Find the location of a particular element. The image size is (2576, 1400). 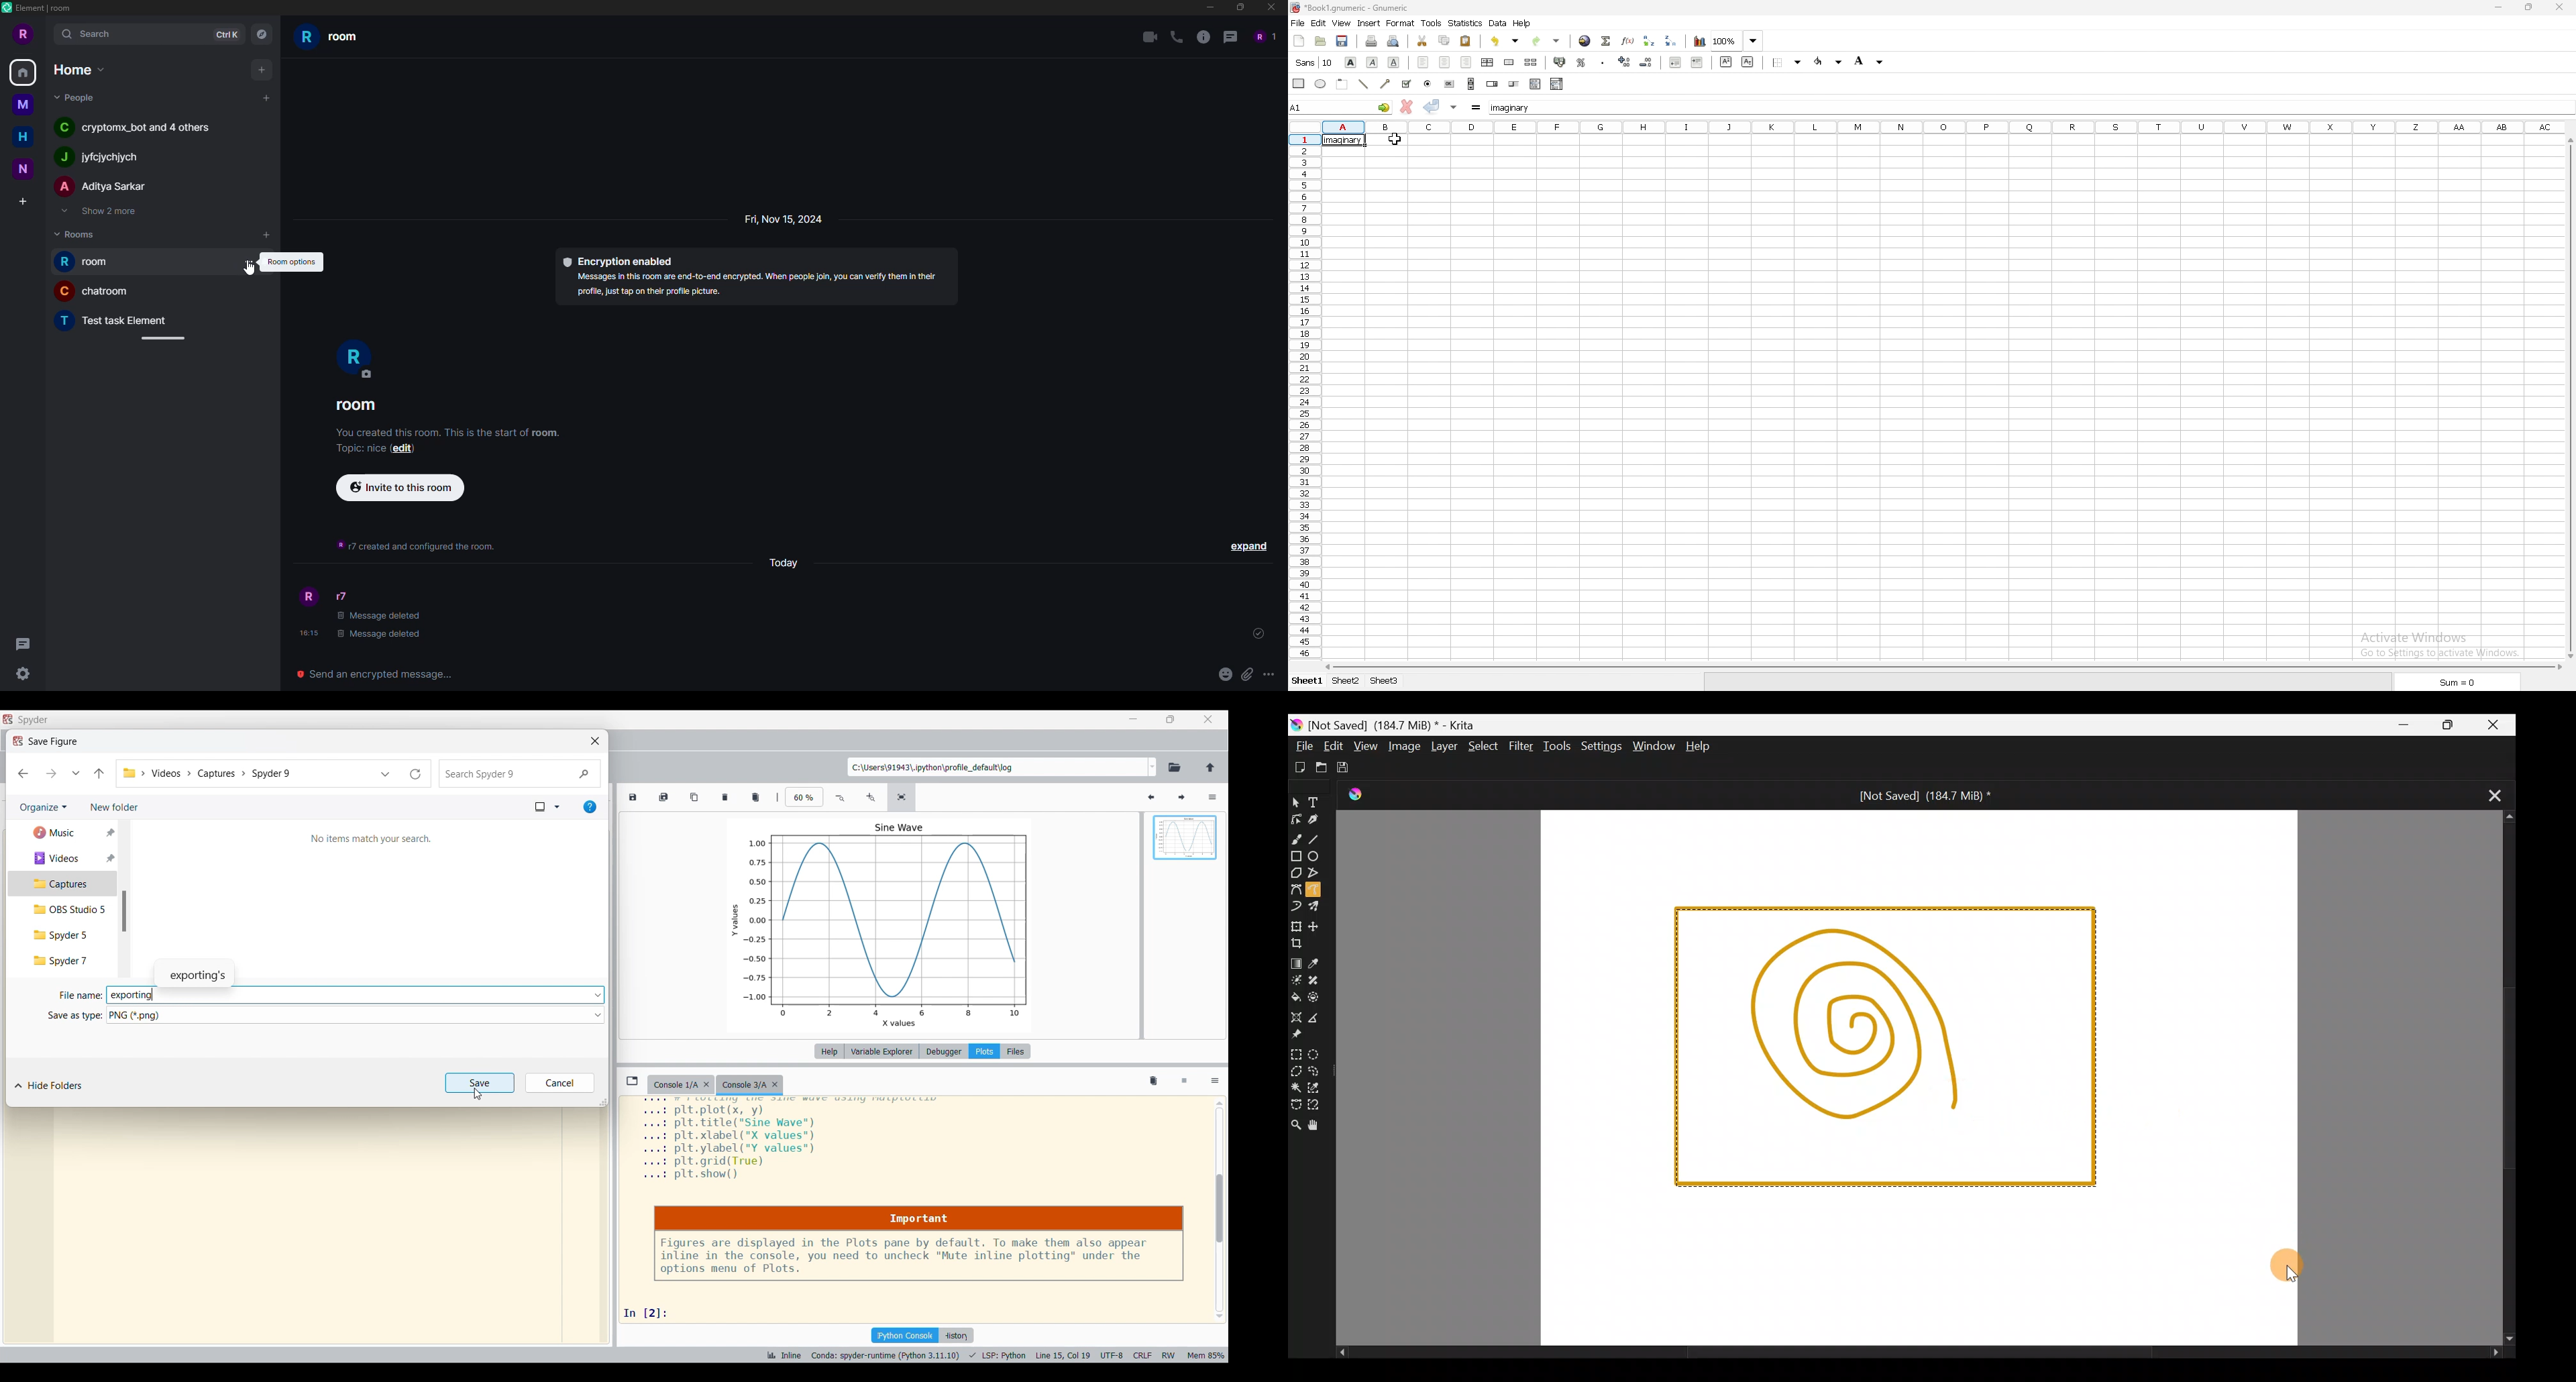

Save is located at coordinates (1349, 770).